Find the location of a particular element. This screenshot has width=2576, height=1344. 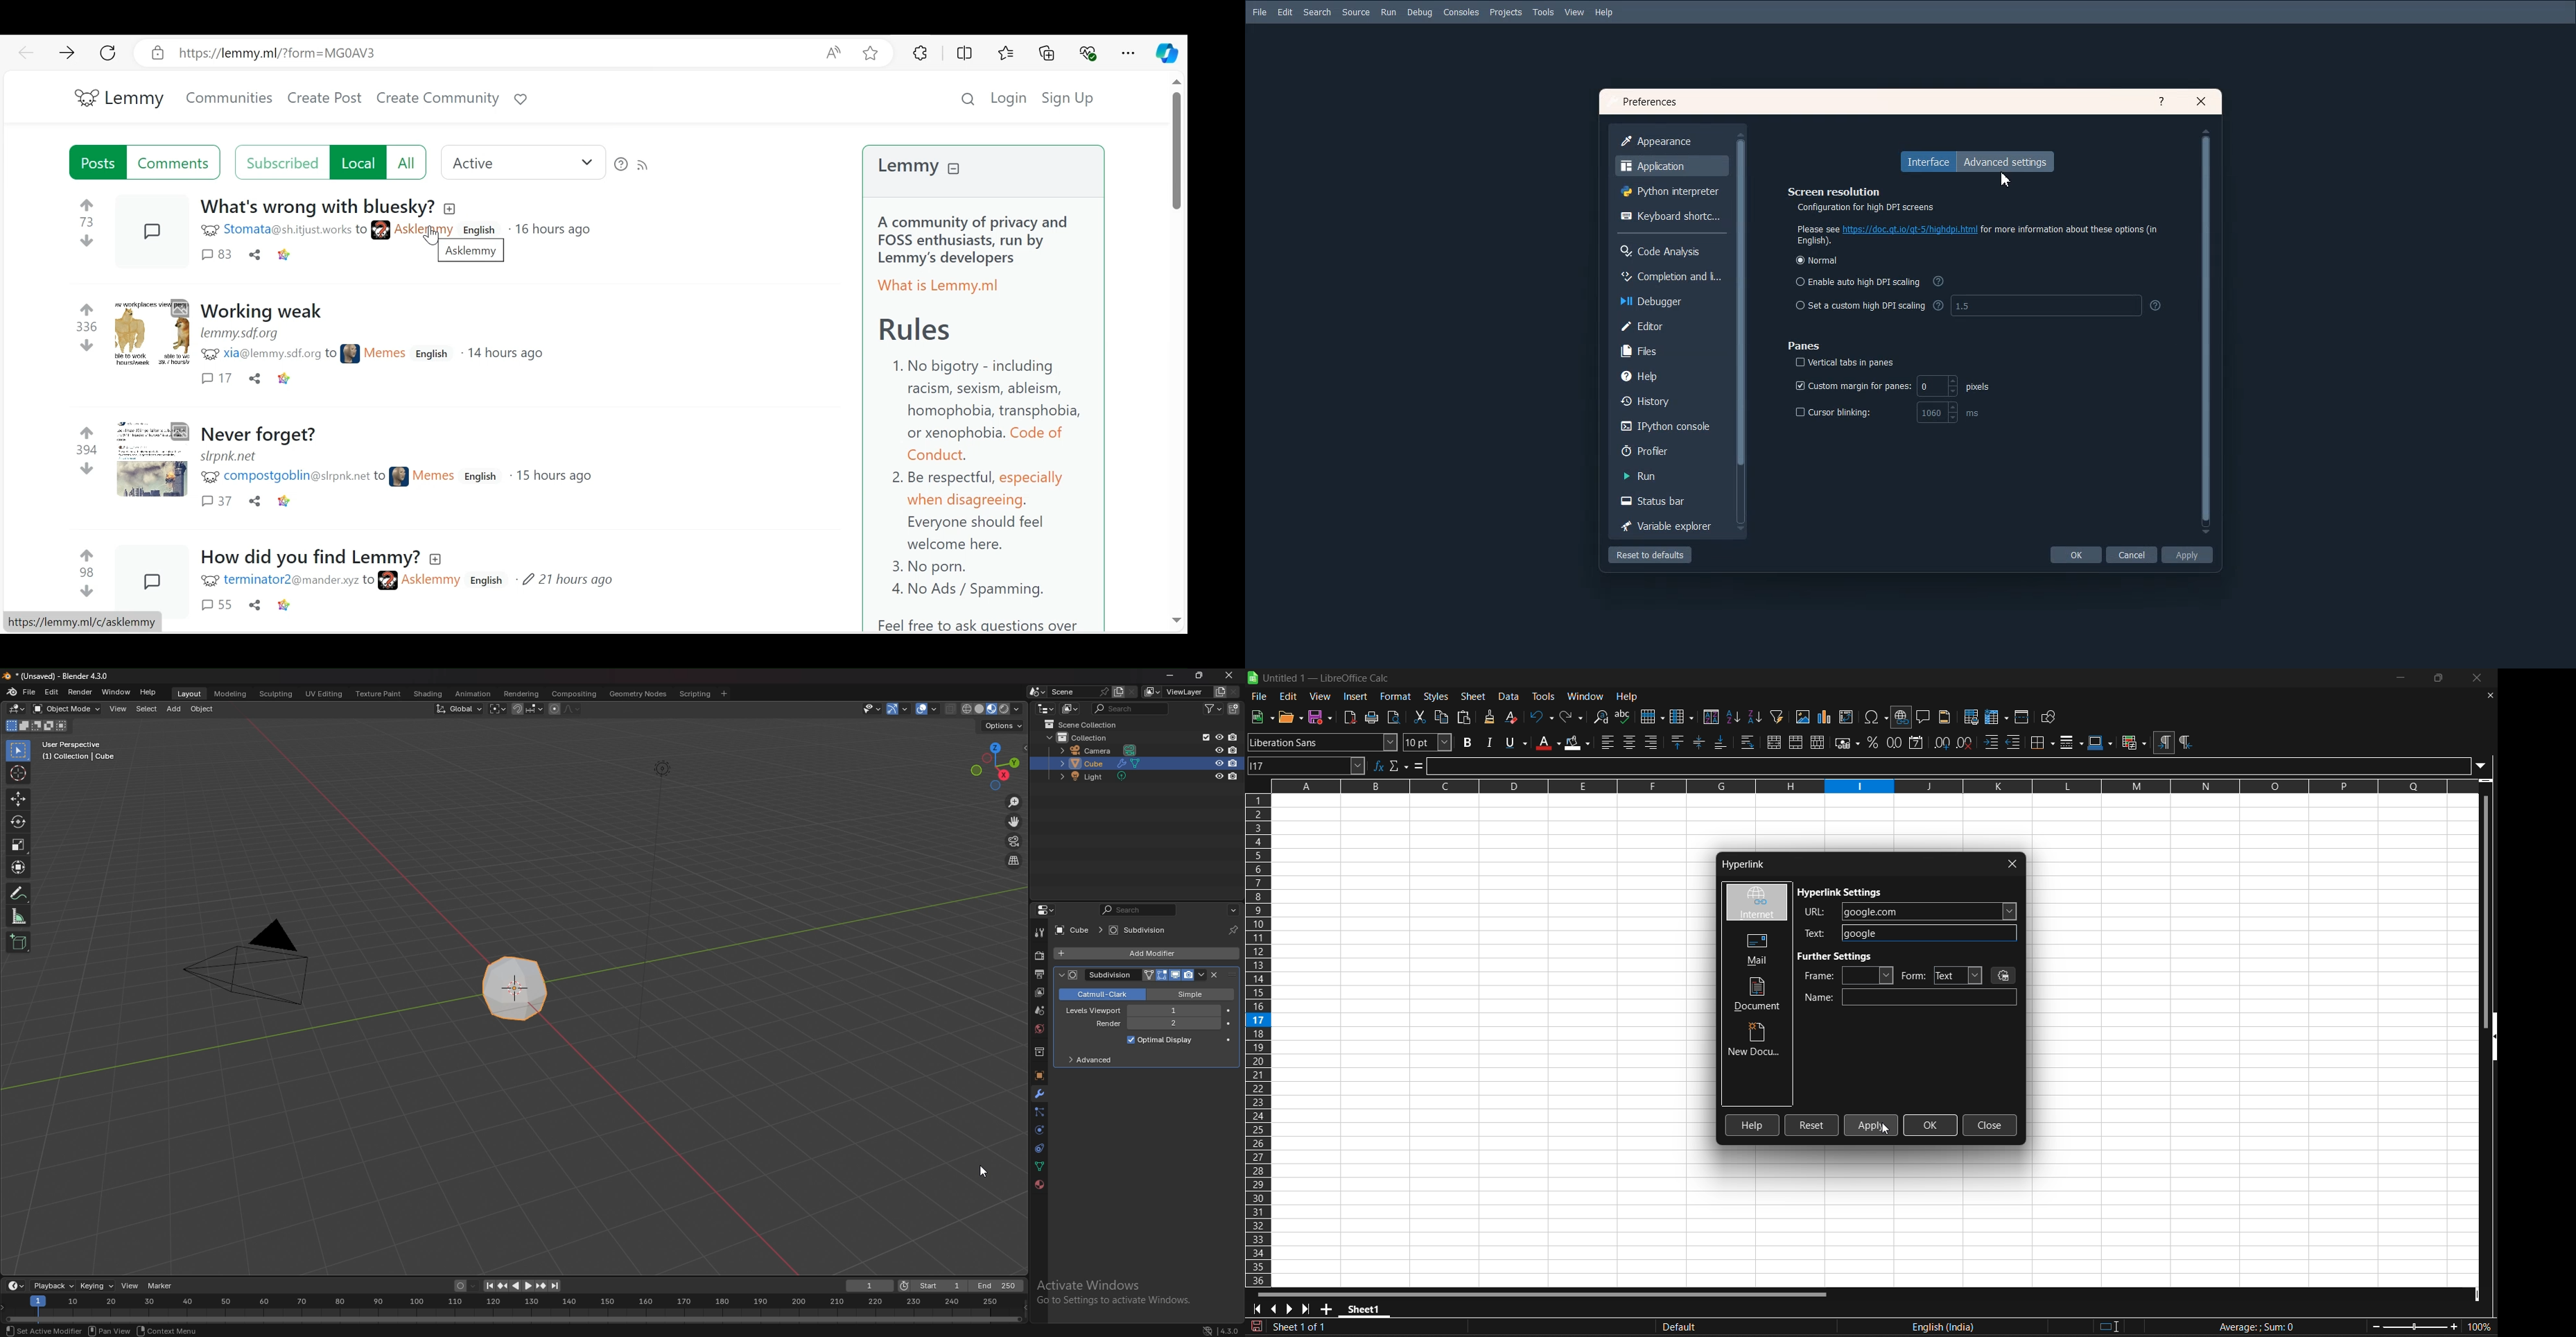

scripting is located at coordinates (695, 694).